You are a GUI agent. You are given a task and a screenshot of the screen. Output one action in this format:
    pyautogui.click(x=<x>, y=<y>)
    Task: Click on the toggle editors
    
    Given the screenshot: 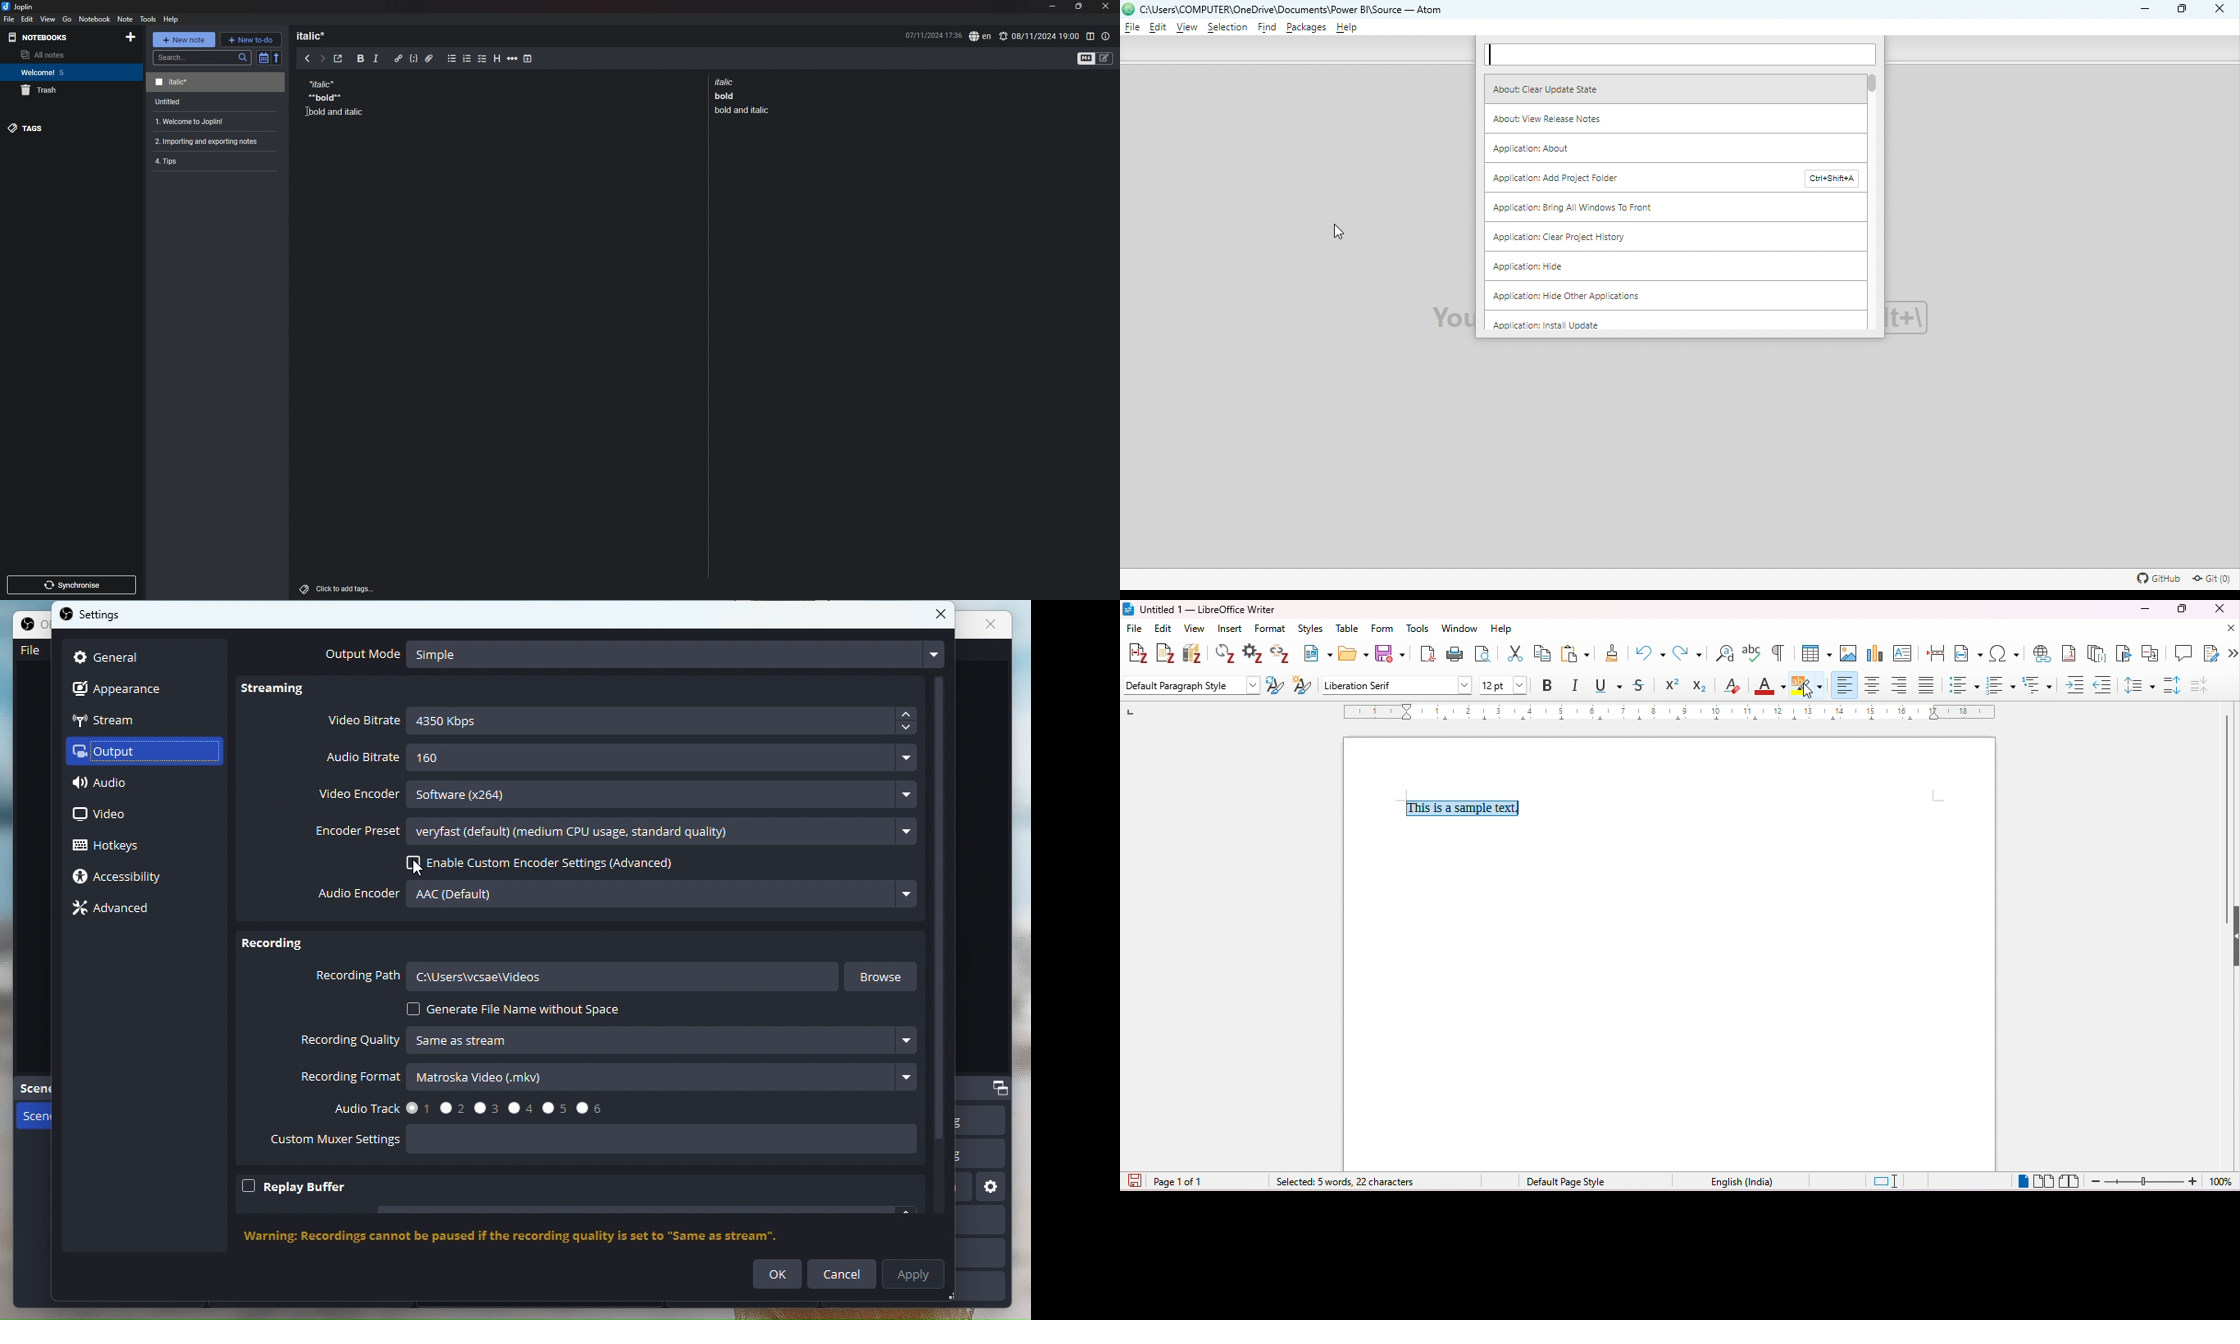 What is the action you would take?
    pyautogui.click(x=1096, y=58)
    